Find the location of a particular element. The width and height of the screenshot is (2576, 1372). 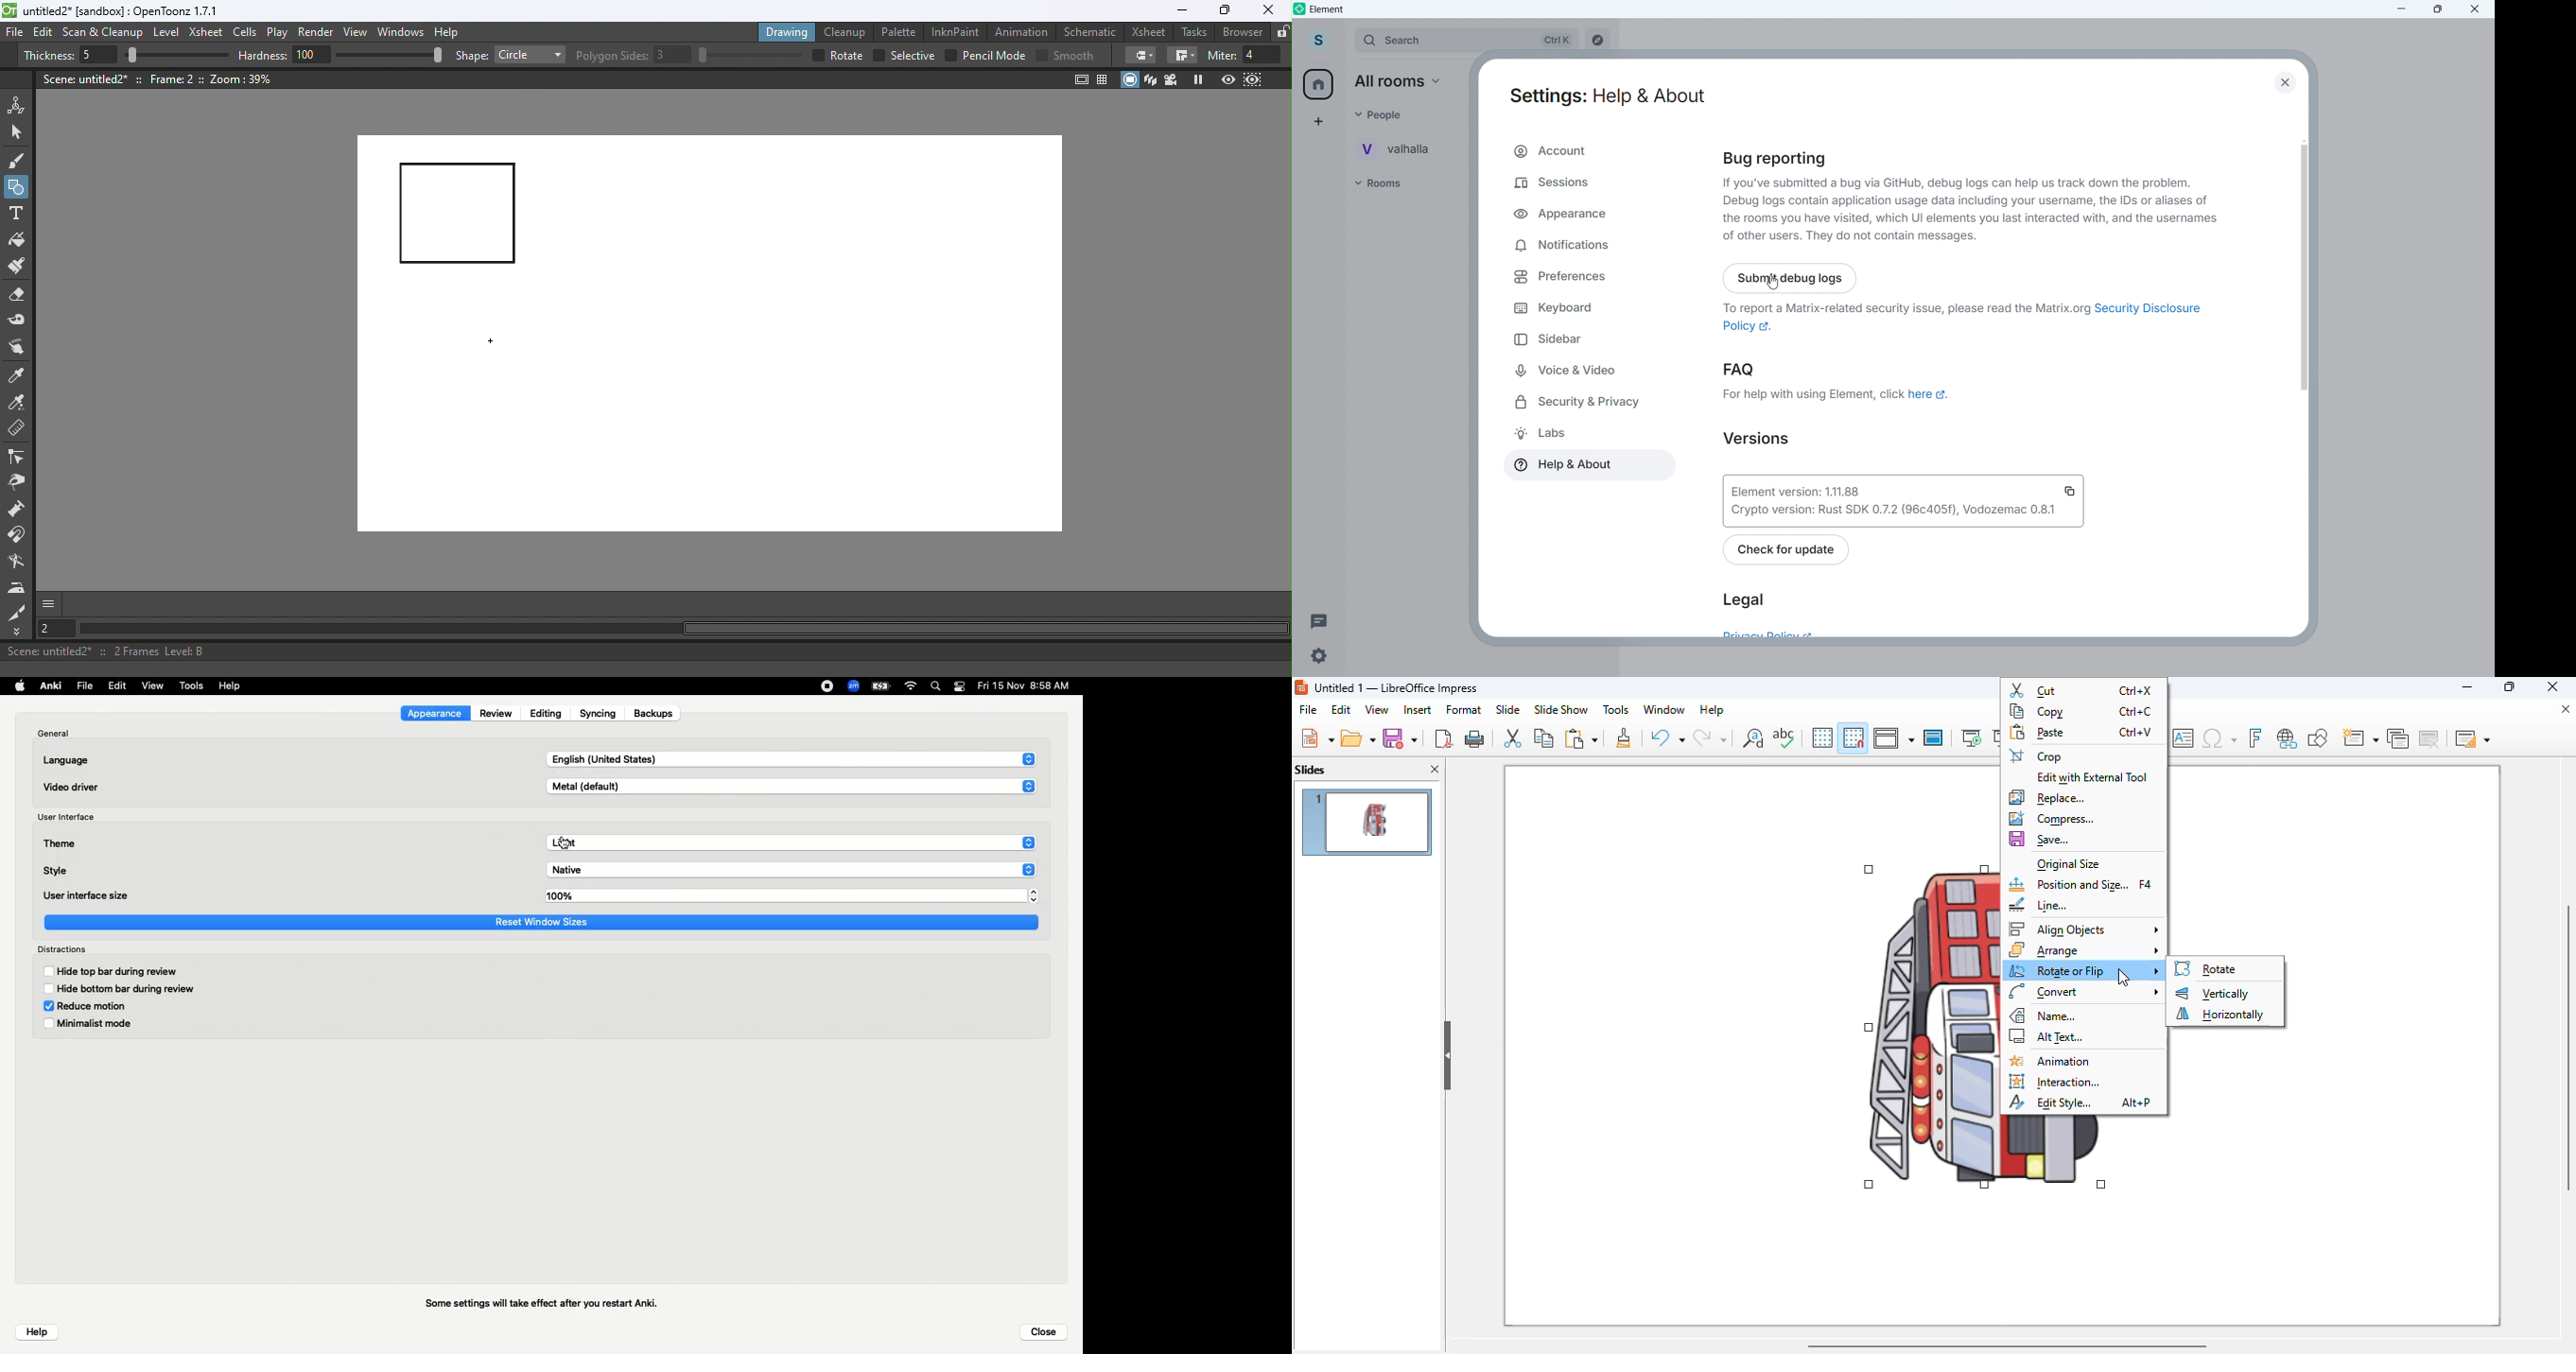

close pane is located at coordinates (1435, 768).